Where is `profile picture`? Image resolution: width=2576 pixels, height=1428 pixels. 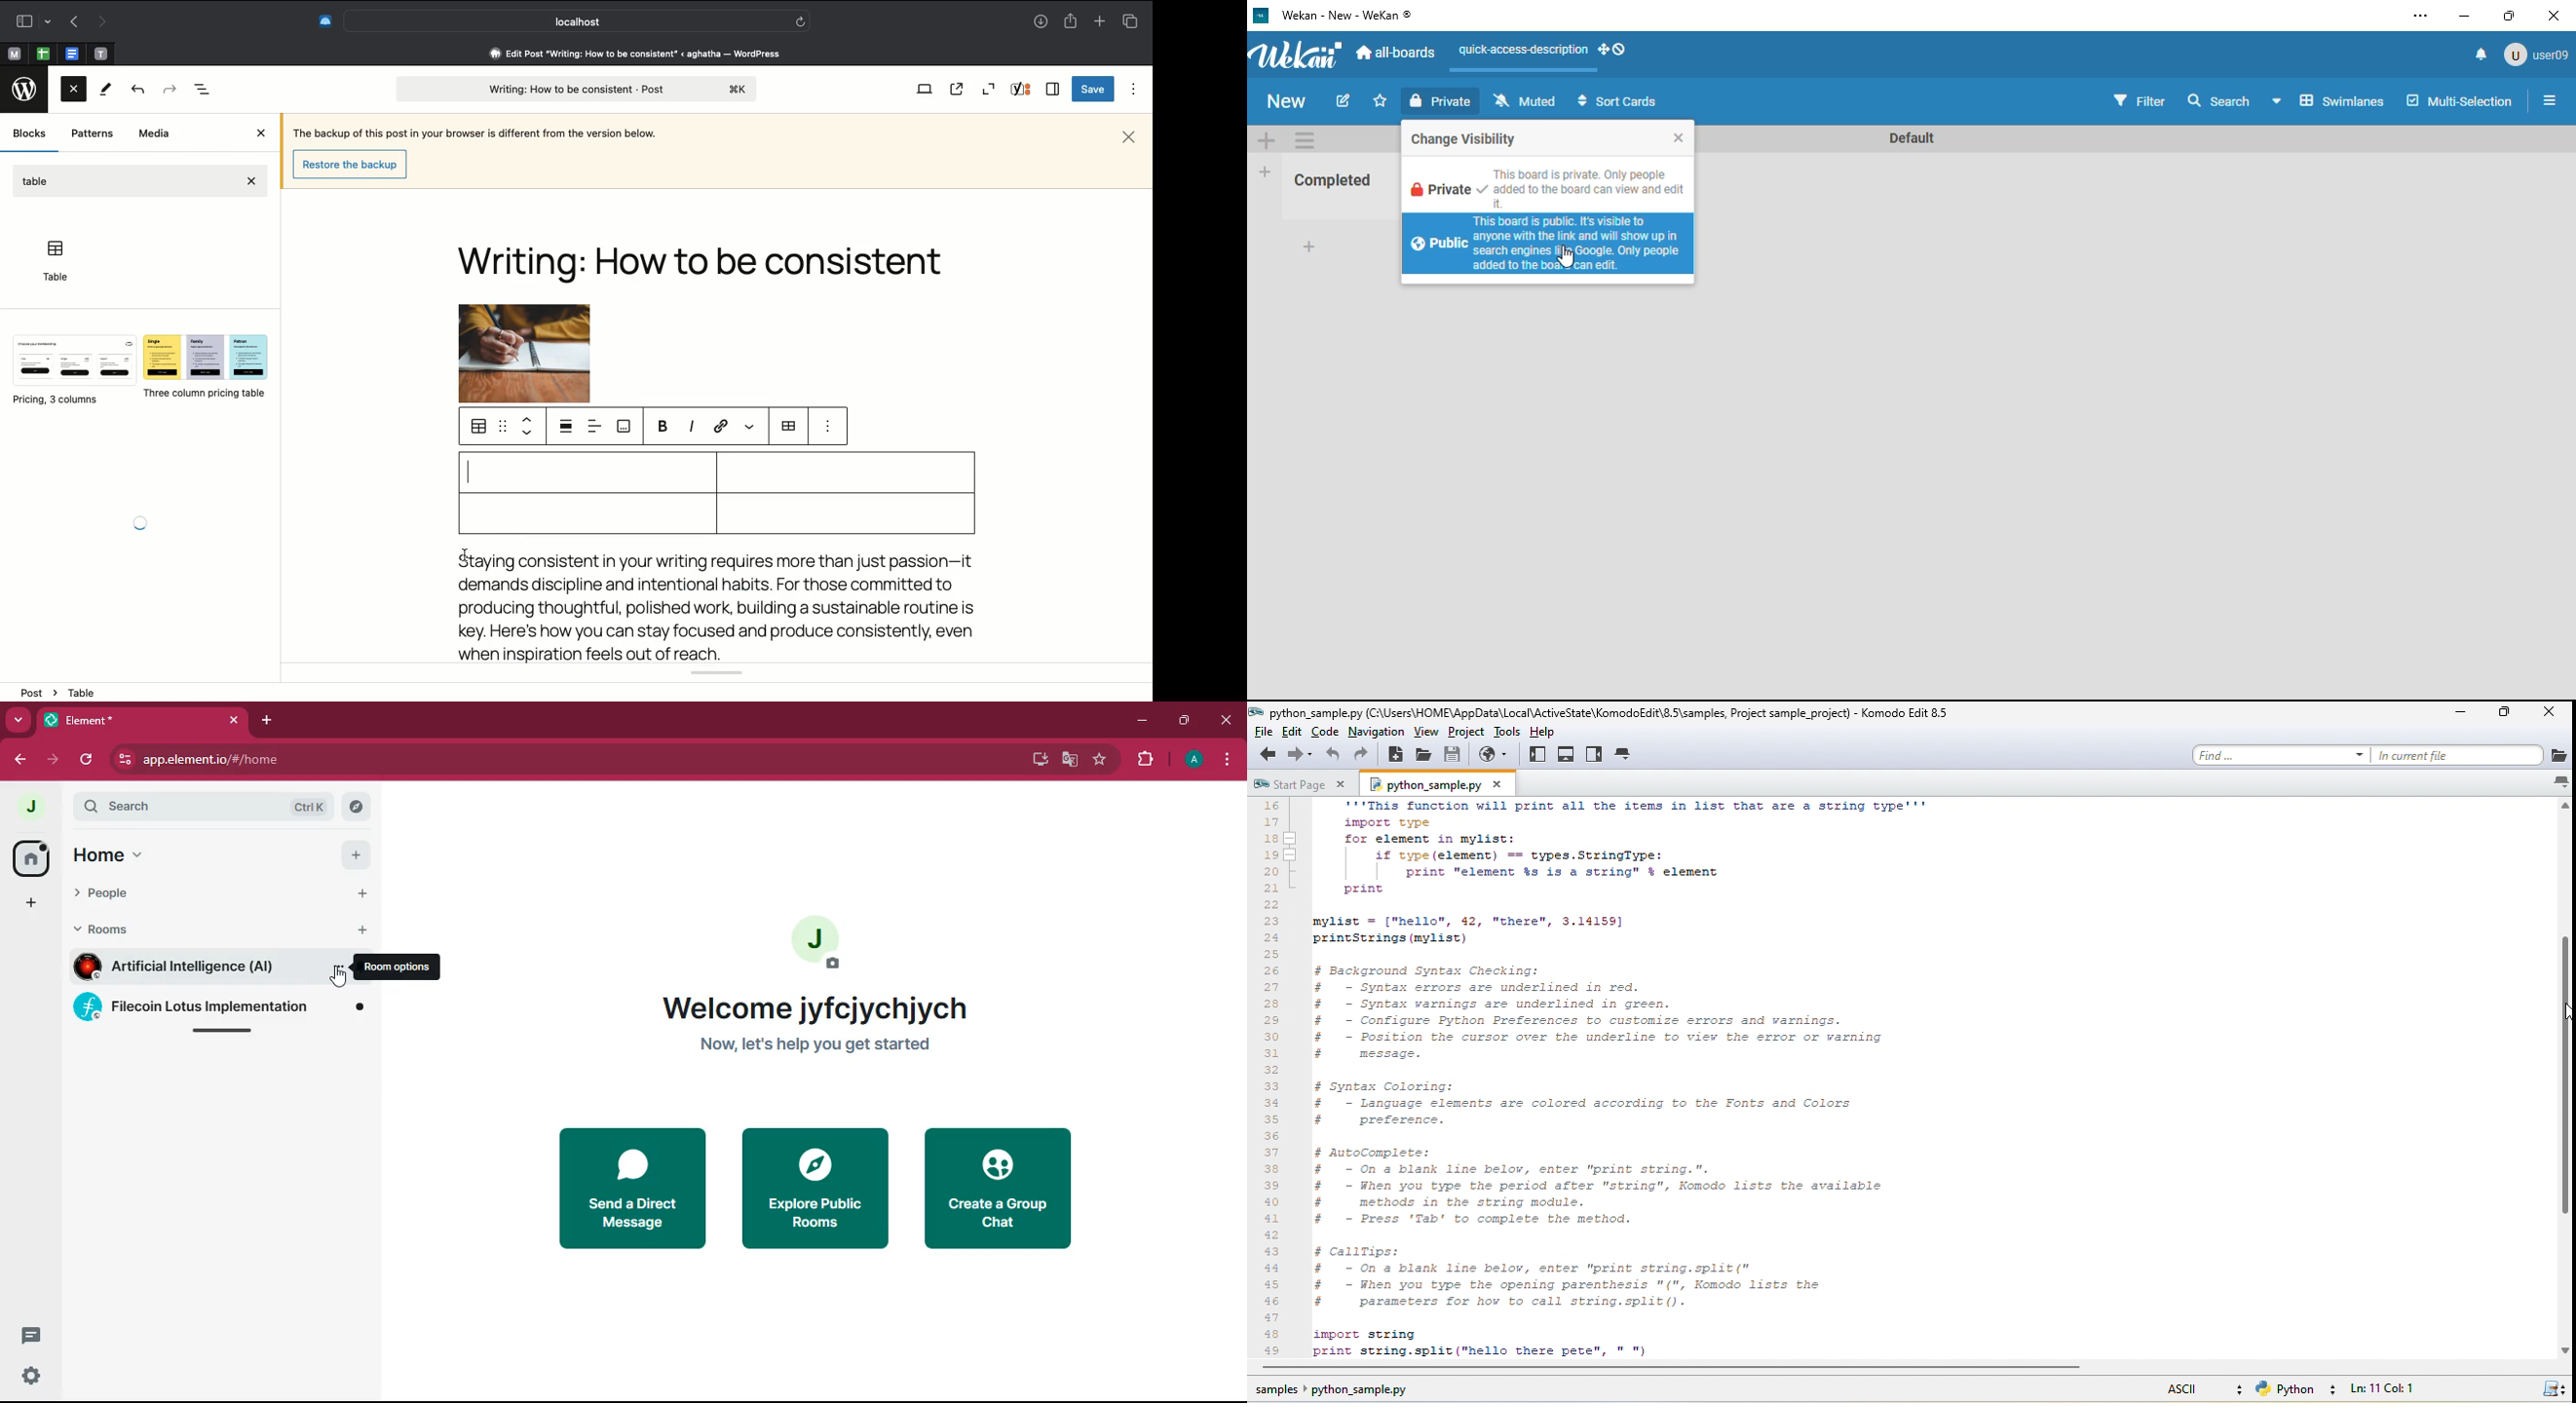 profile picture is located at coordinates (34, 807).